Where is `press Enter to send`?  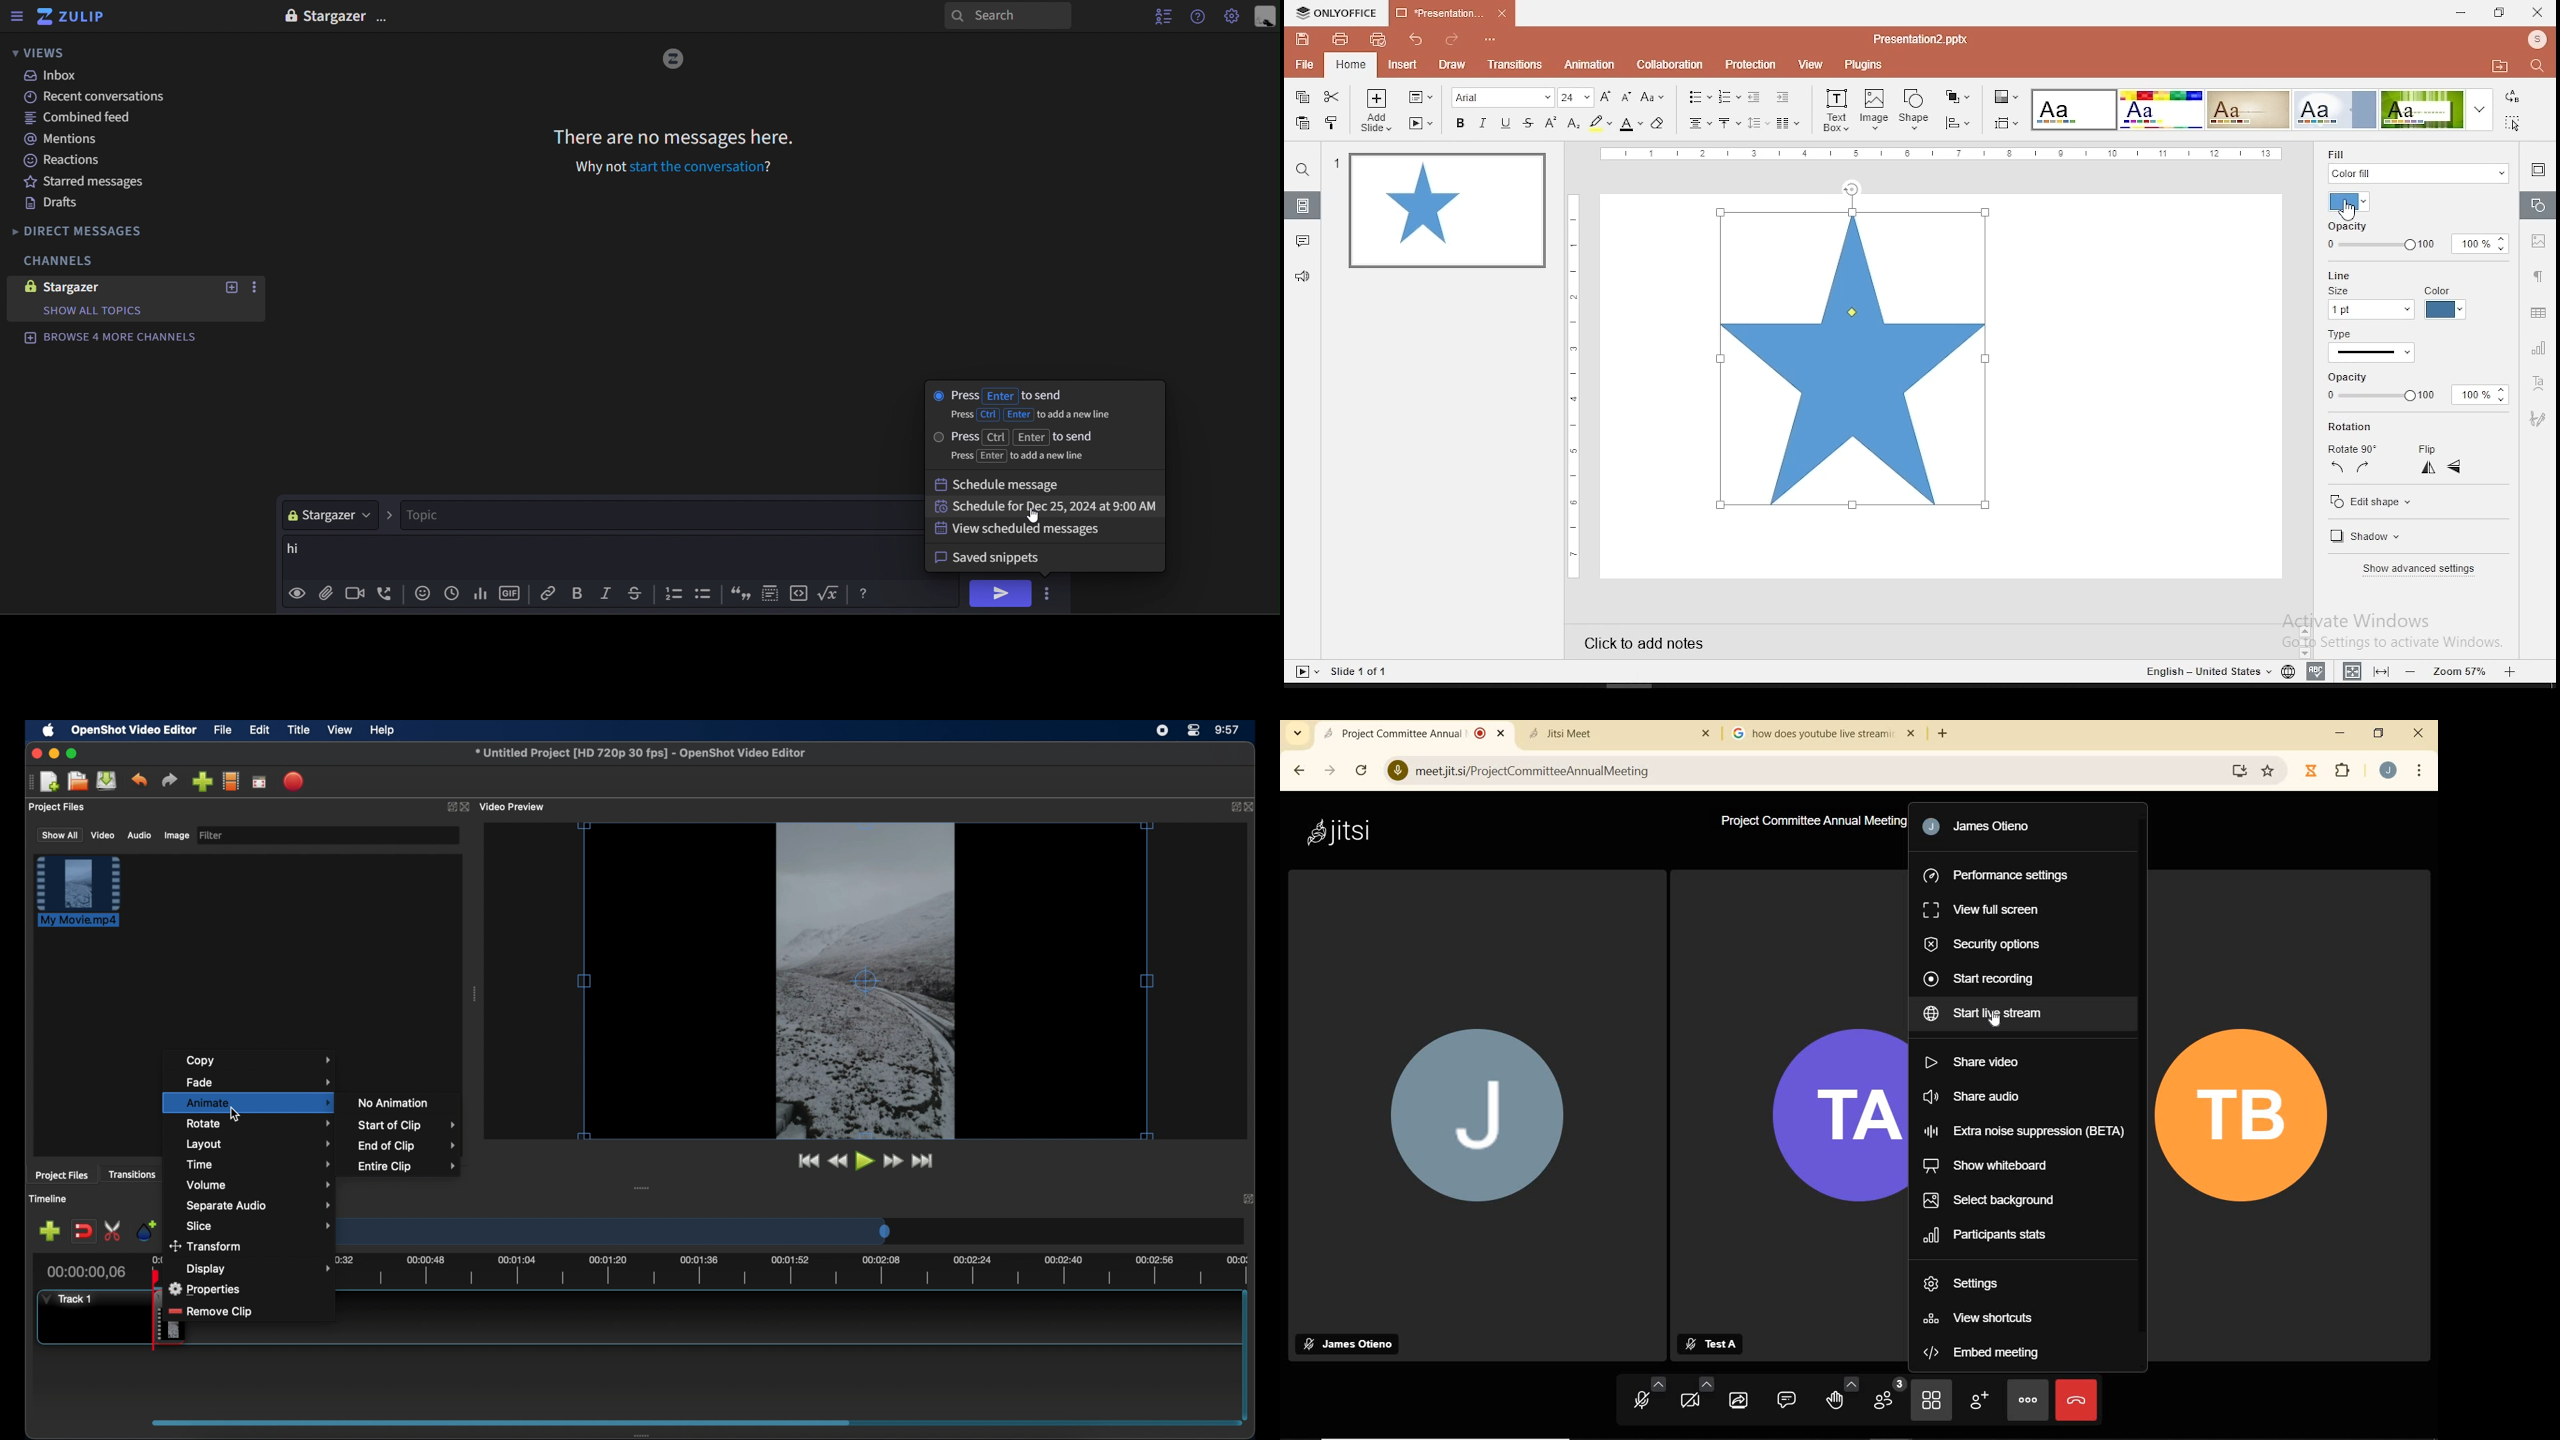
press Enter to send is located at coordinates (1045, 396).